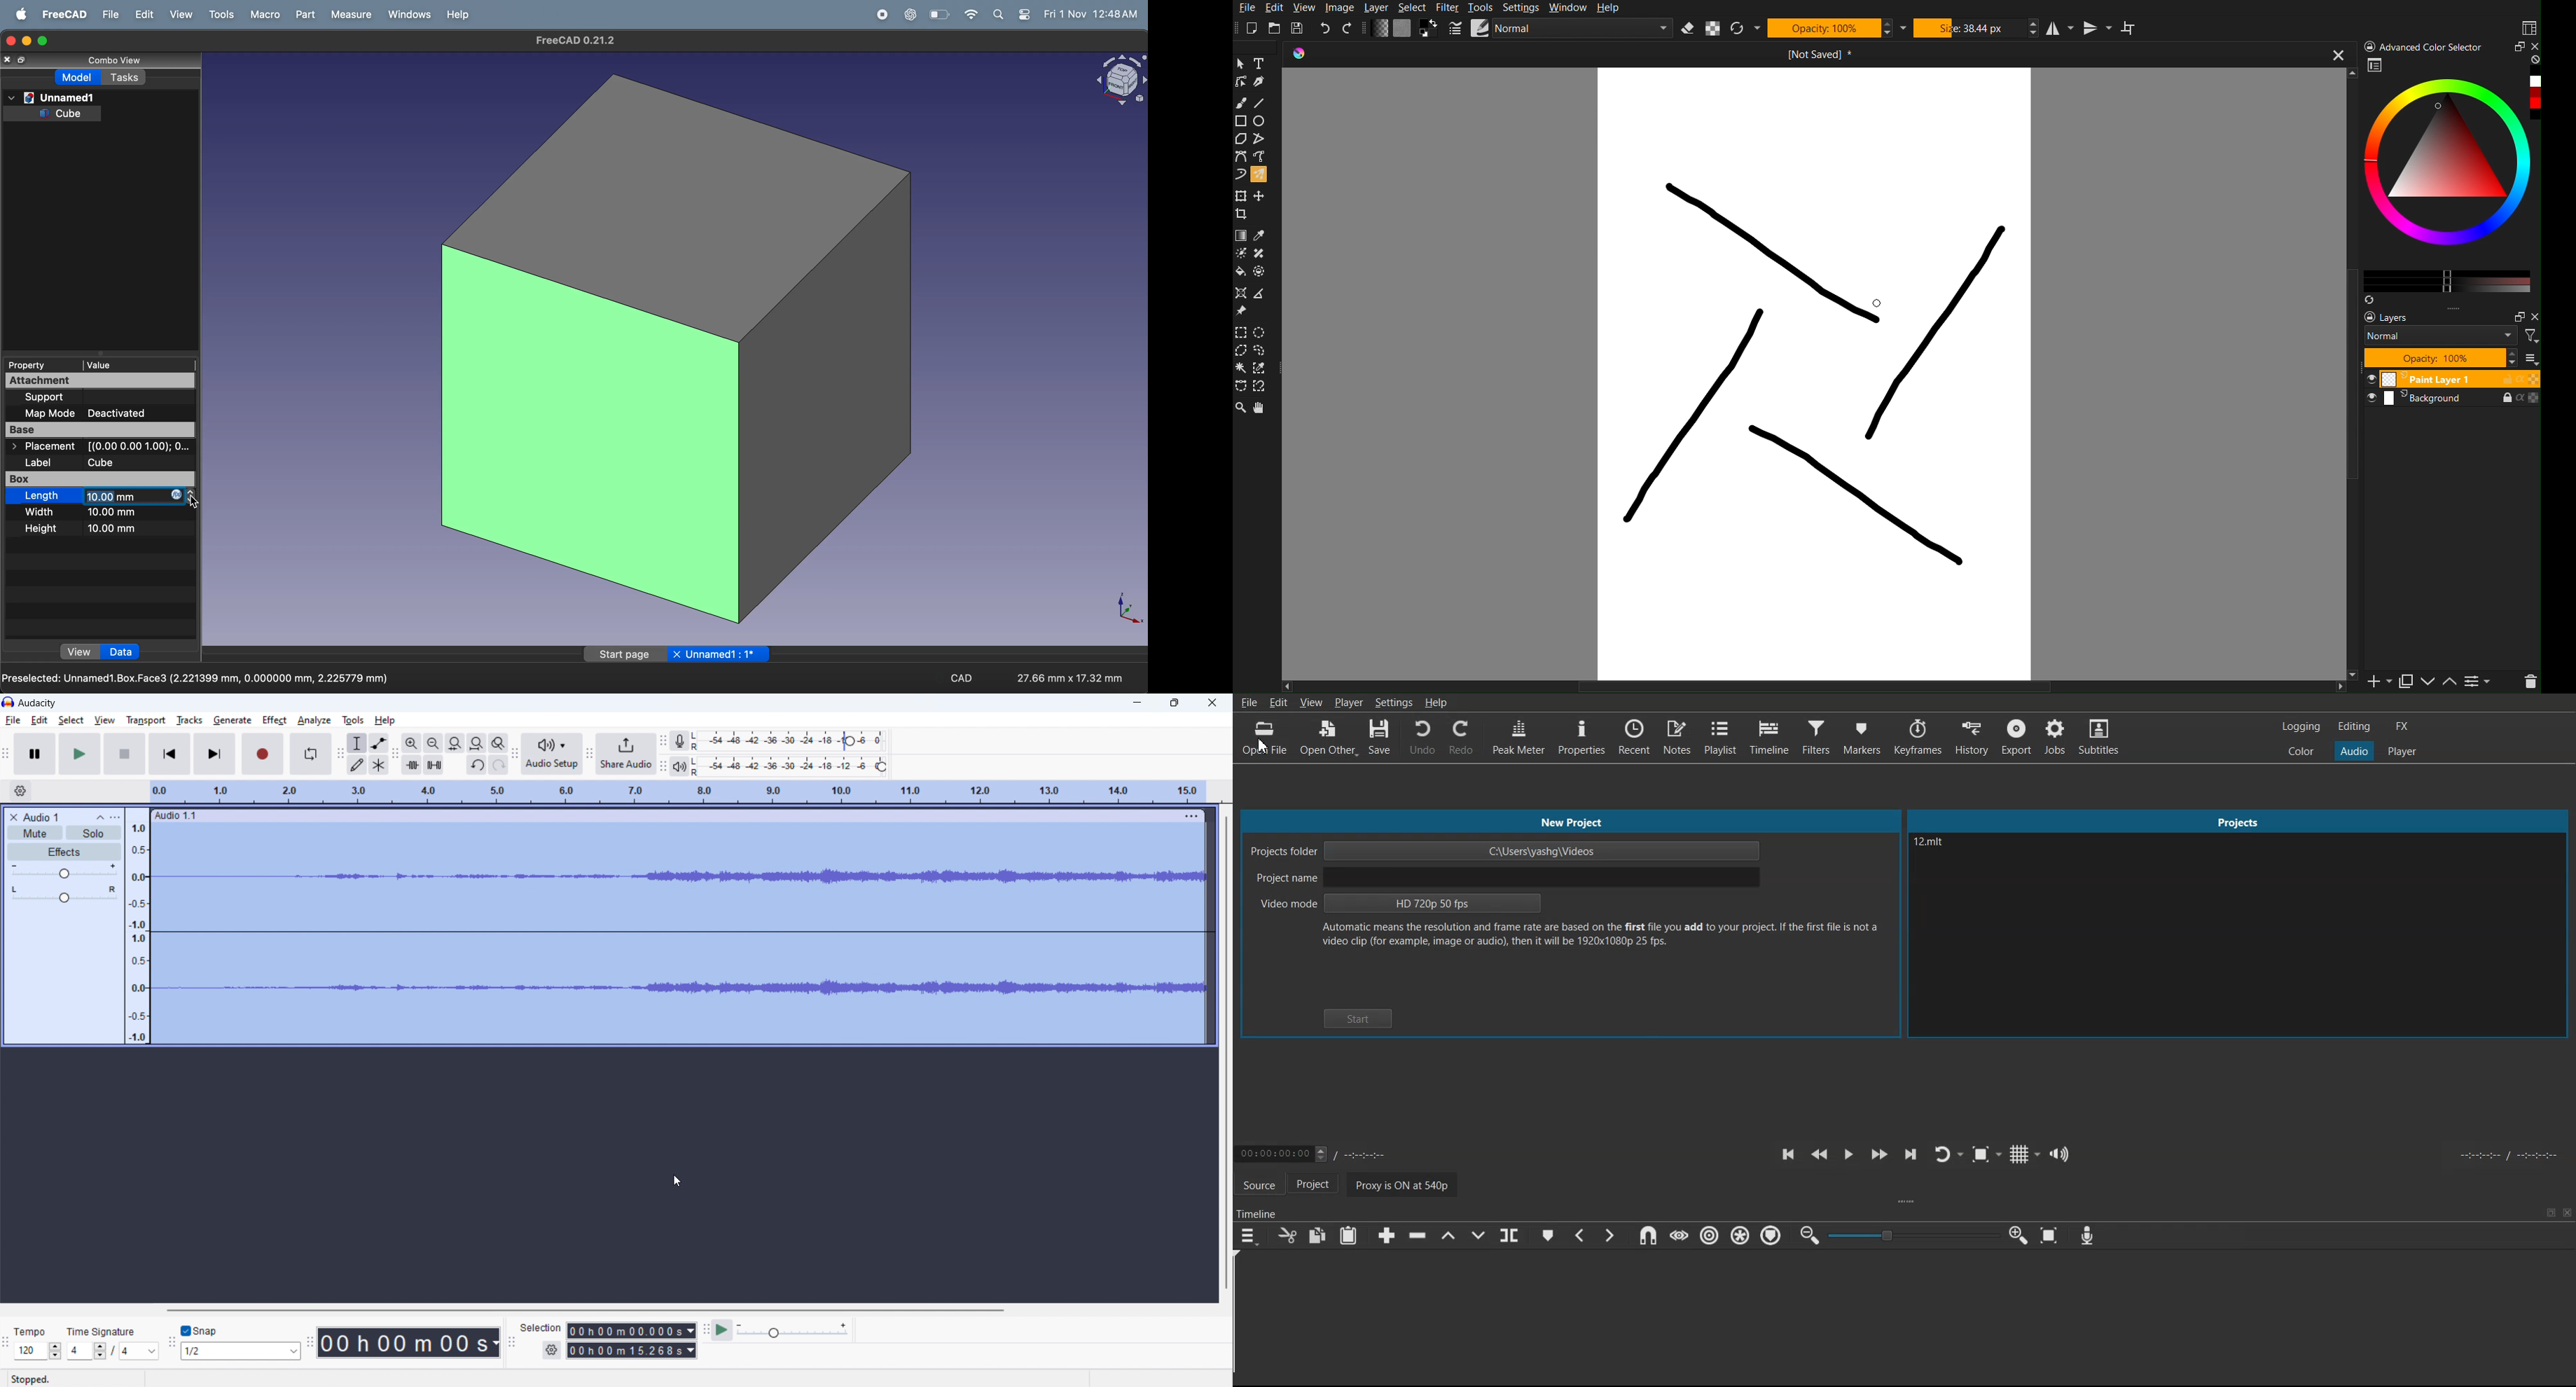  What do you see at coordinates (1818, 1154) in the screenshot?
I see `Play quickly backwards` at bounding box center [1818, 1154].